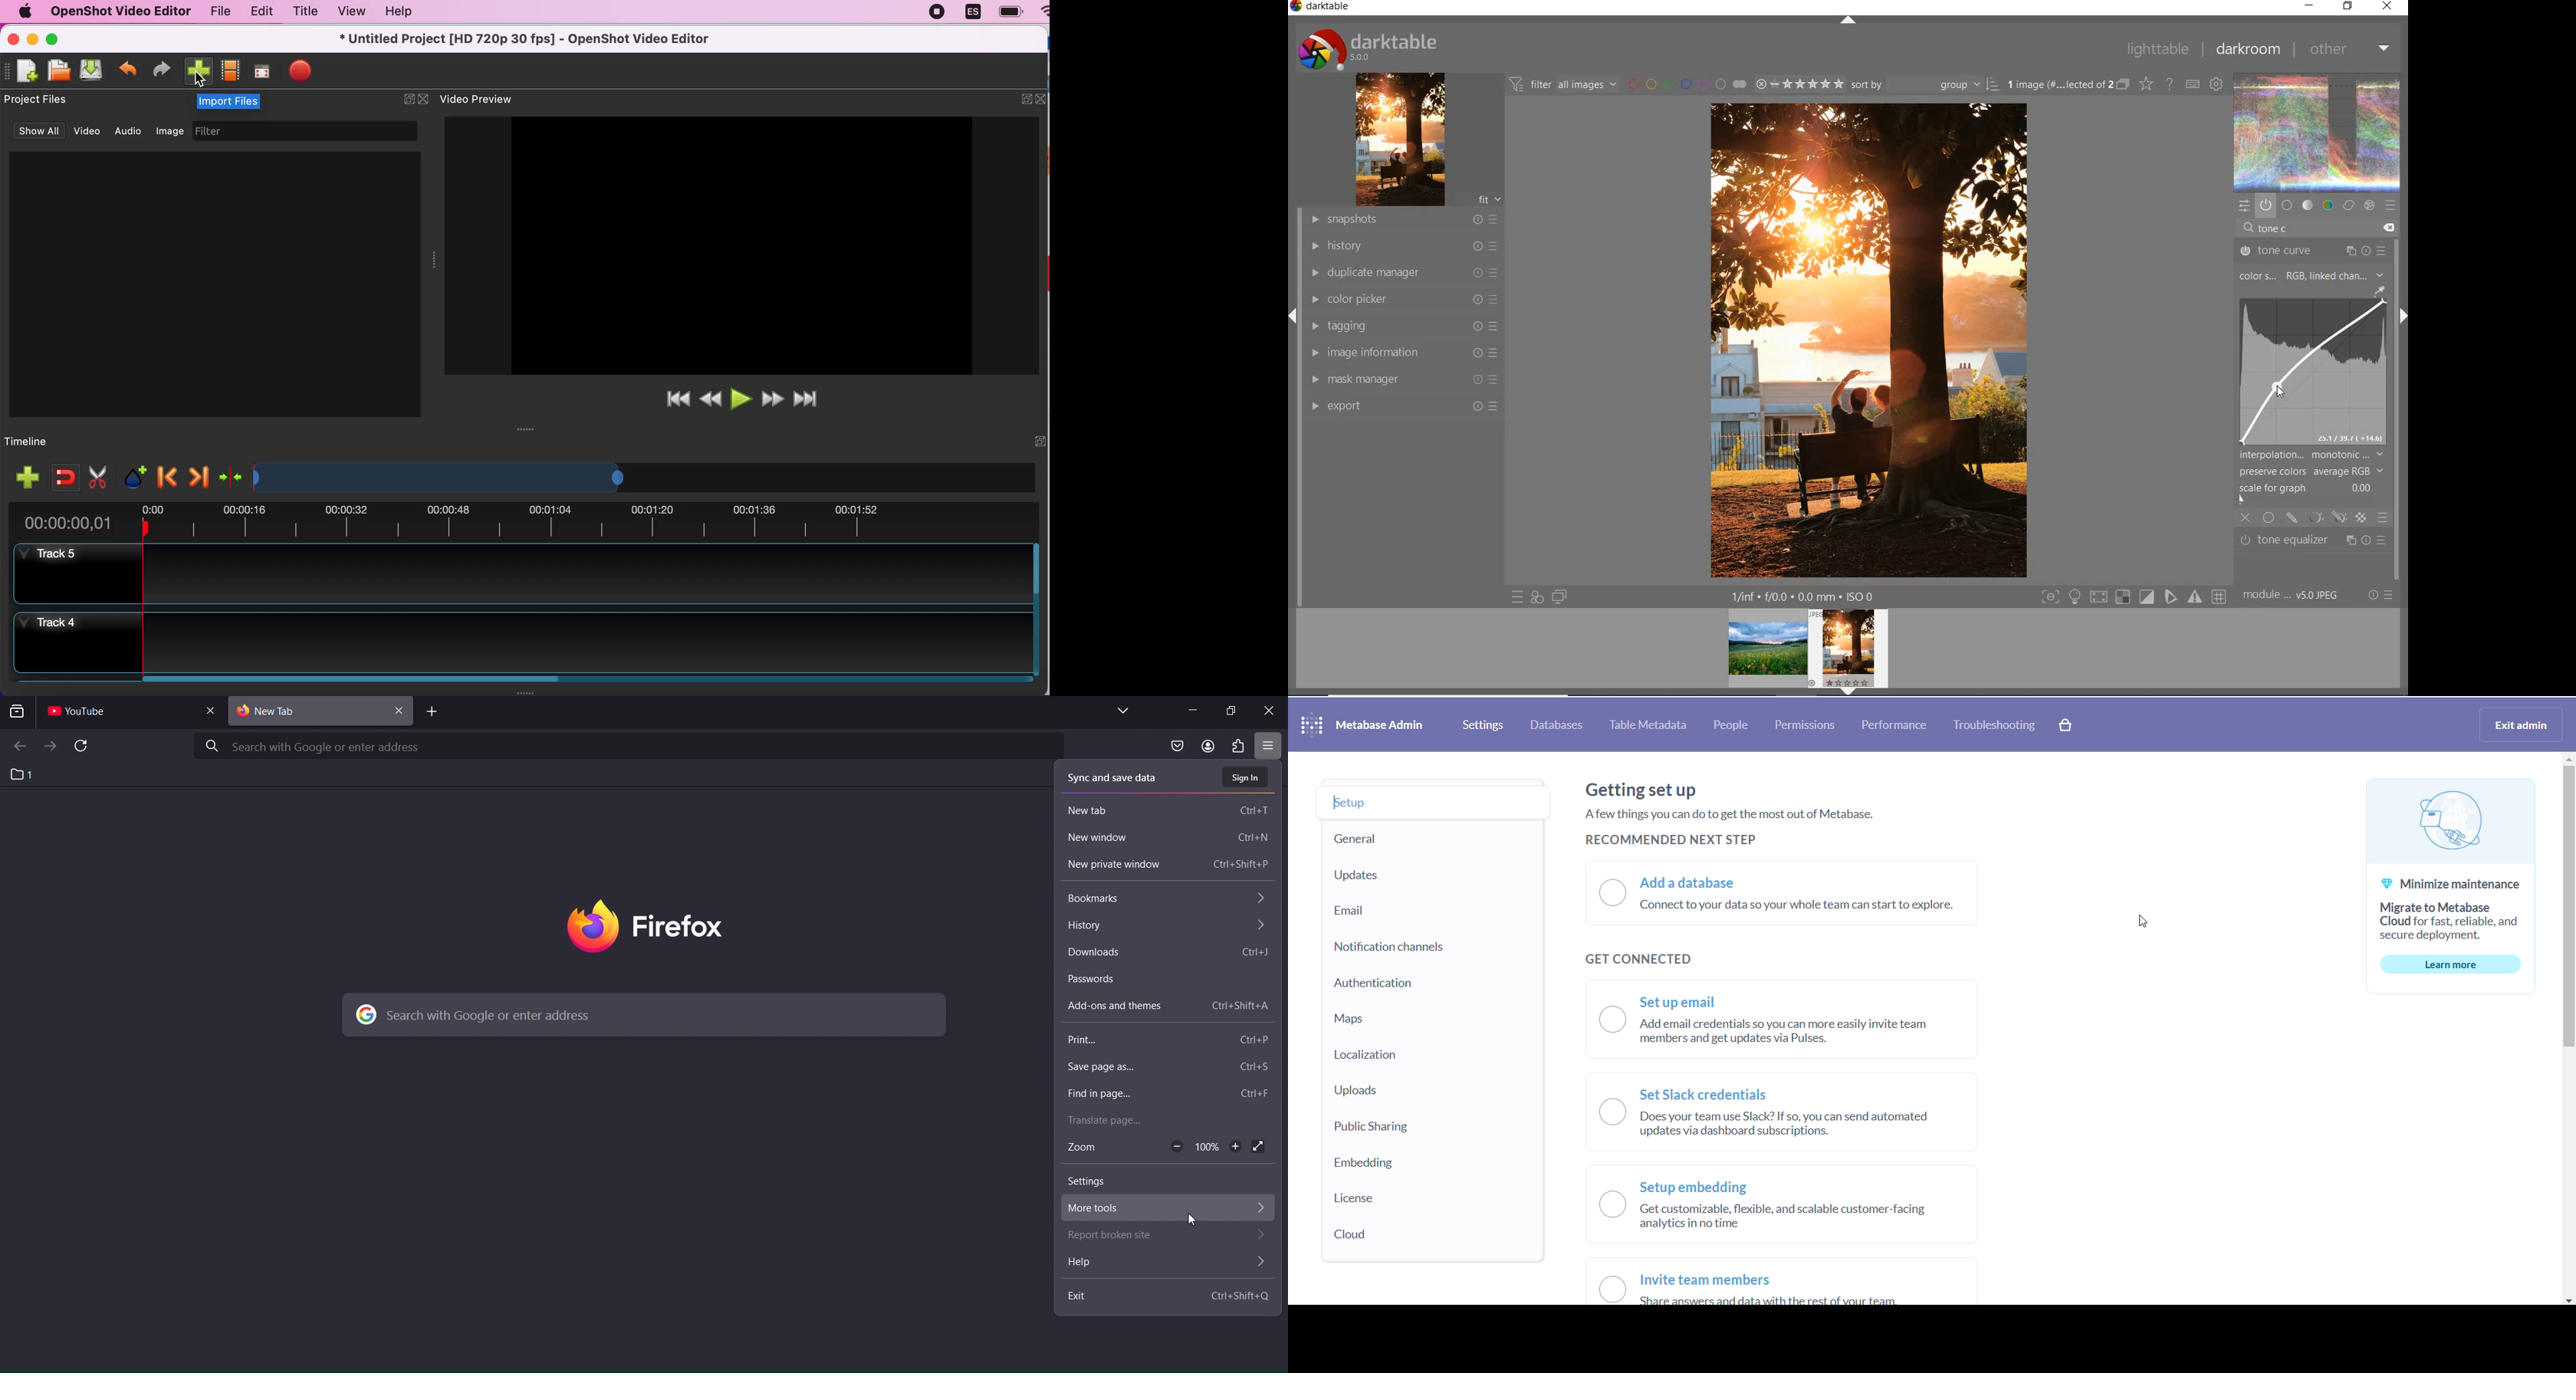 Image resolution: width=2576 pixels, height=1400 pixels. Describe the element at coordinates (1092, 1184) in the screenshot. I see `settings` at that location.